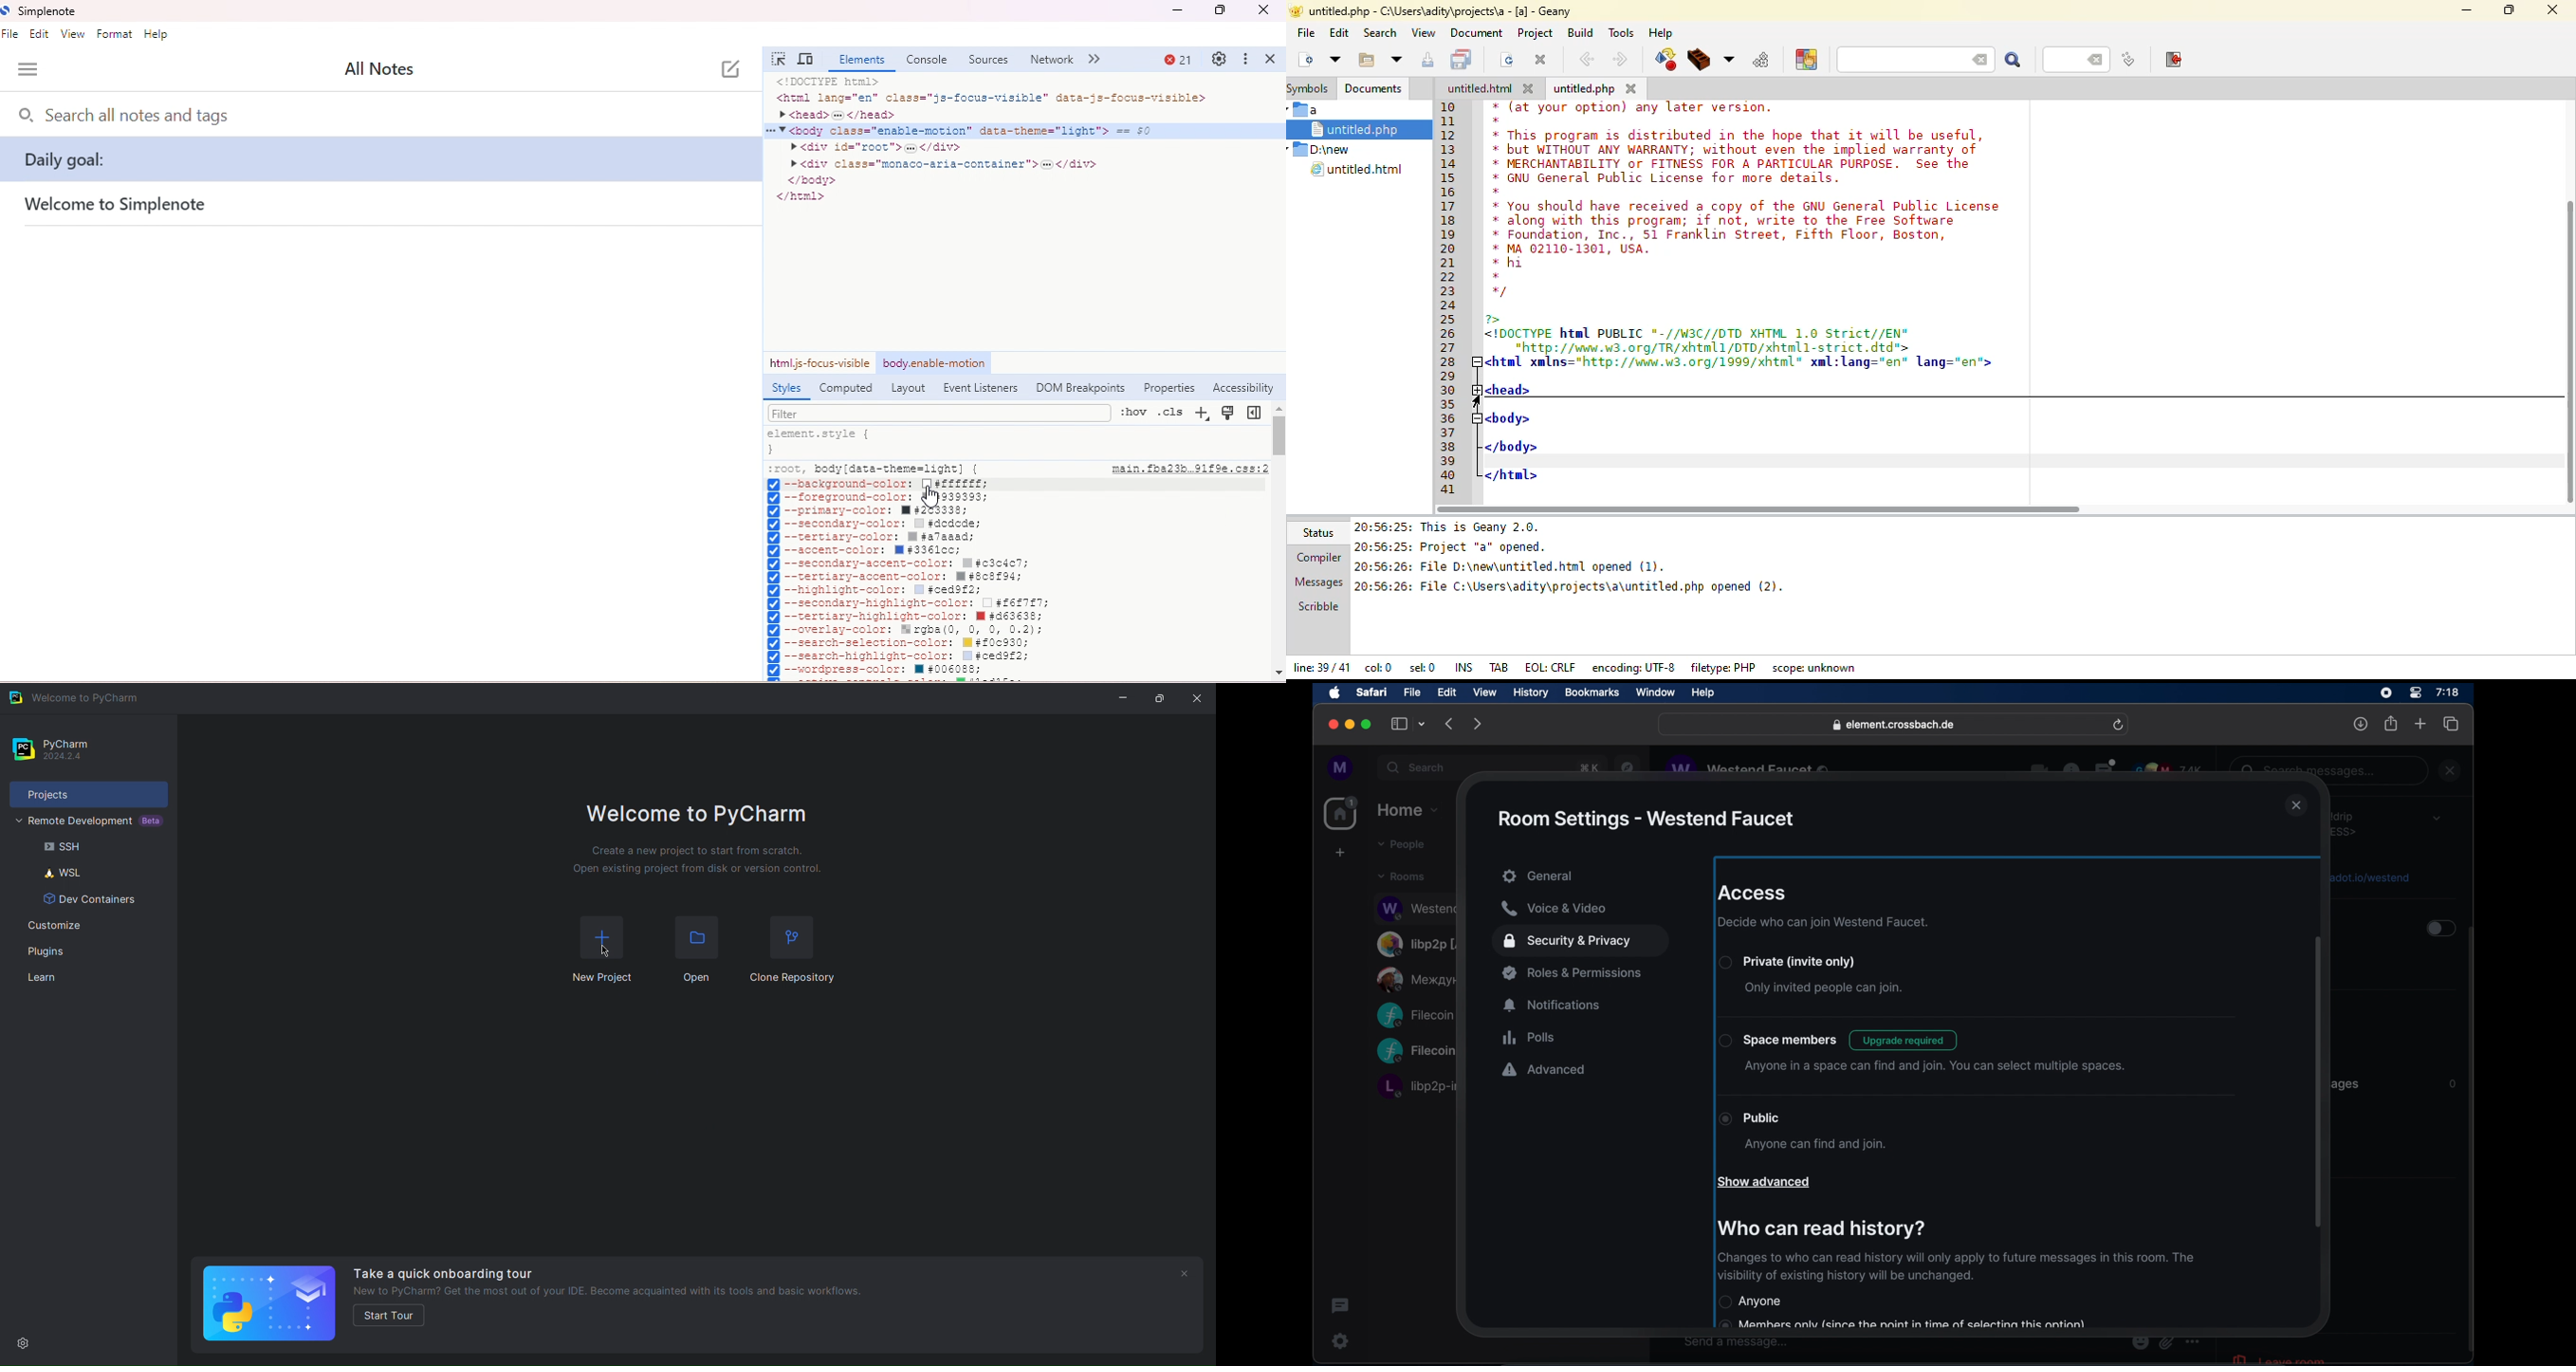 The image size is (2576, 1372). I want to click on rooms dropdown, so click(1402, 877).